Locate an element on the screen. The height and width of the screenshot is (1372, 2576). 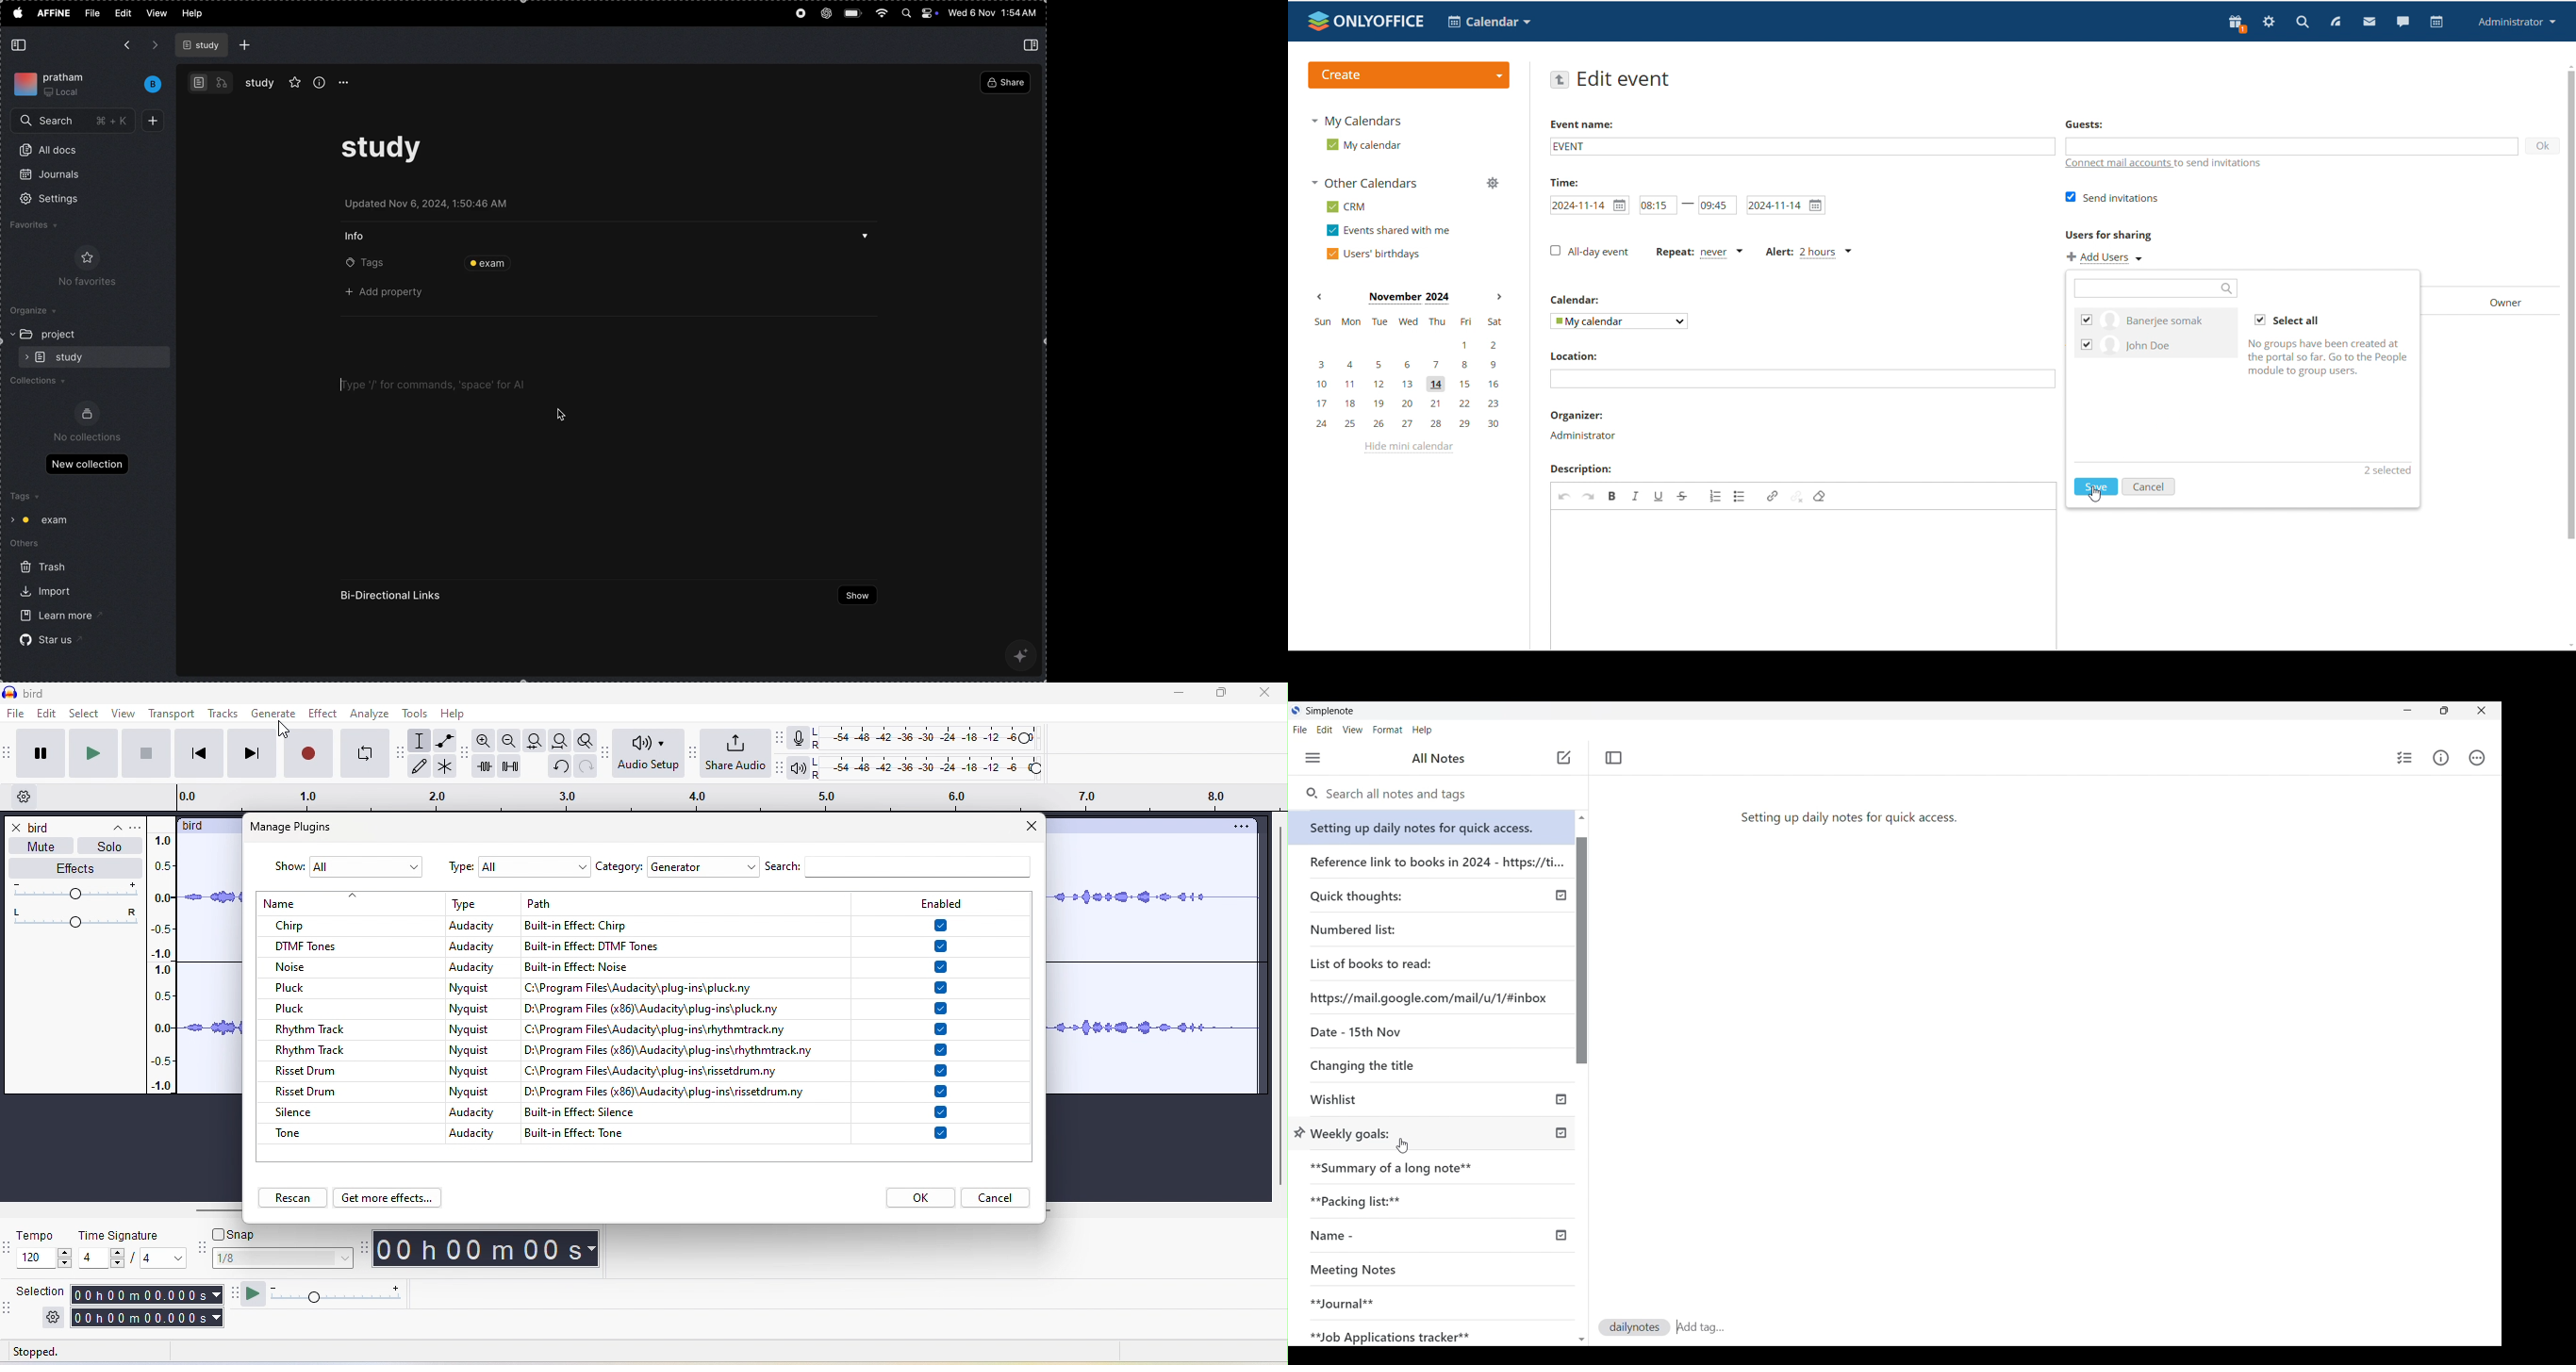
solo is located at coordinates (108, 847).